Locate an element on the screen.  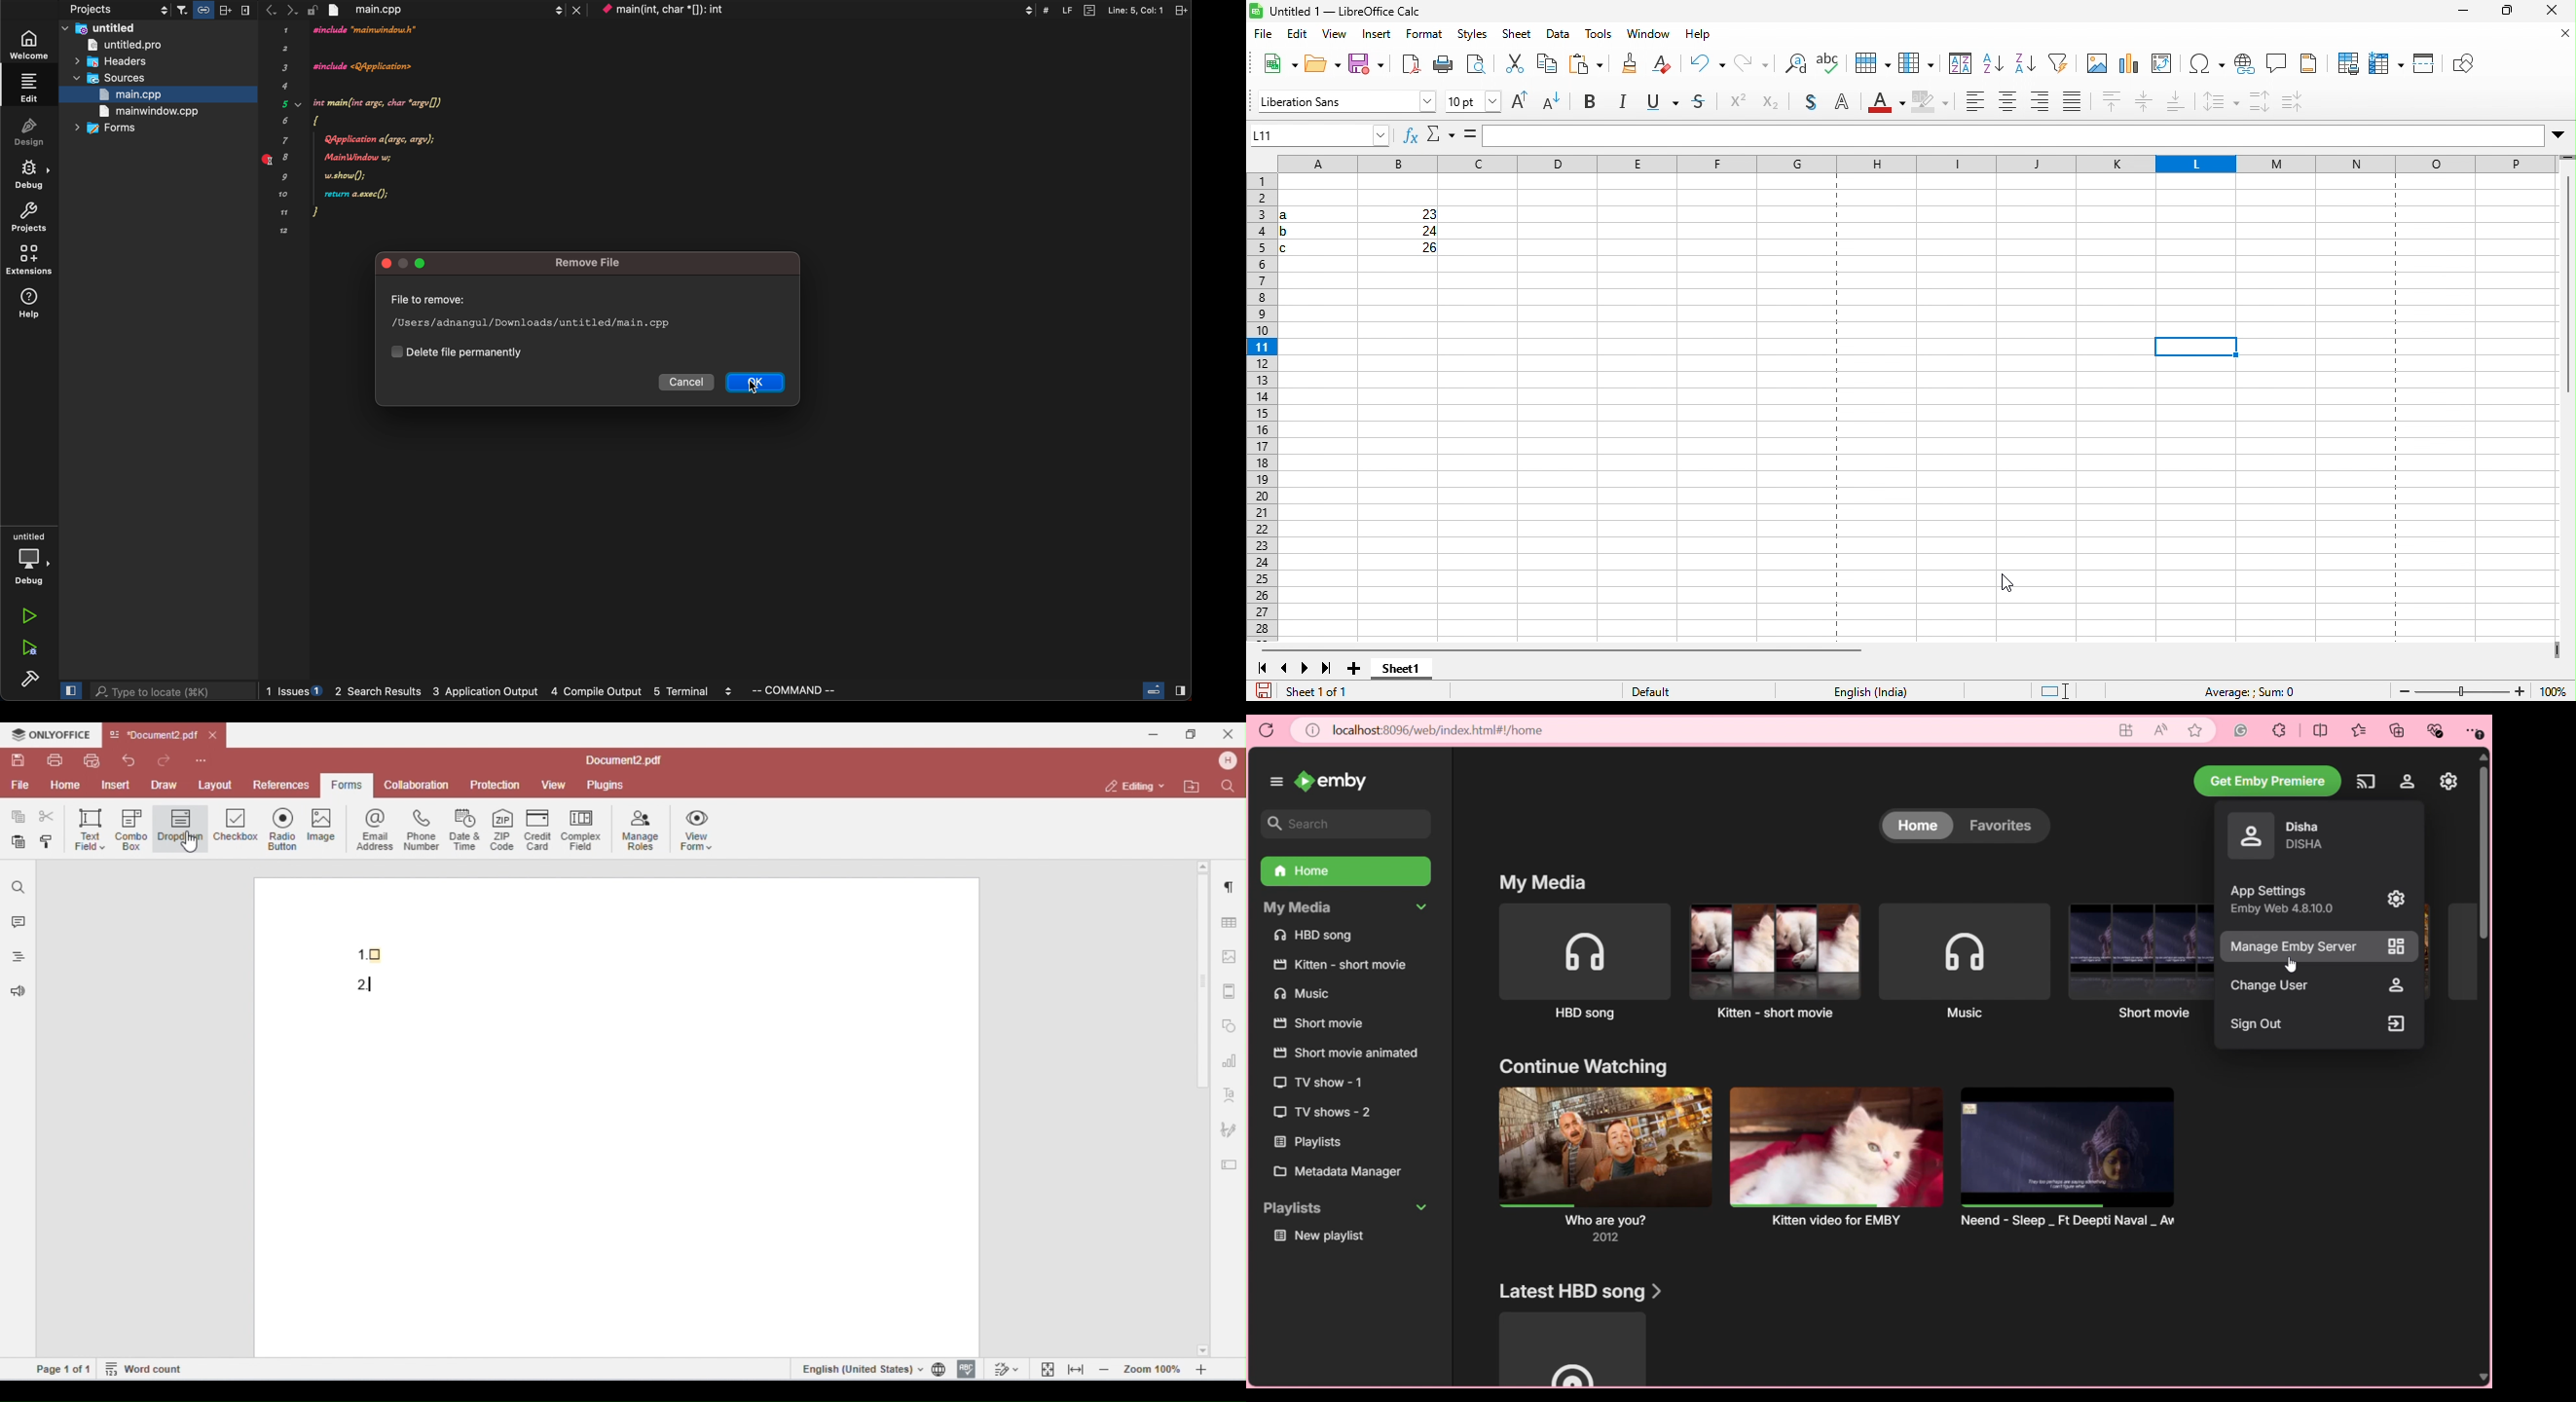
formula is located at coordinates (1469, 137).